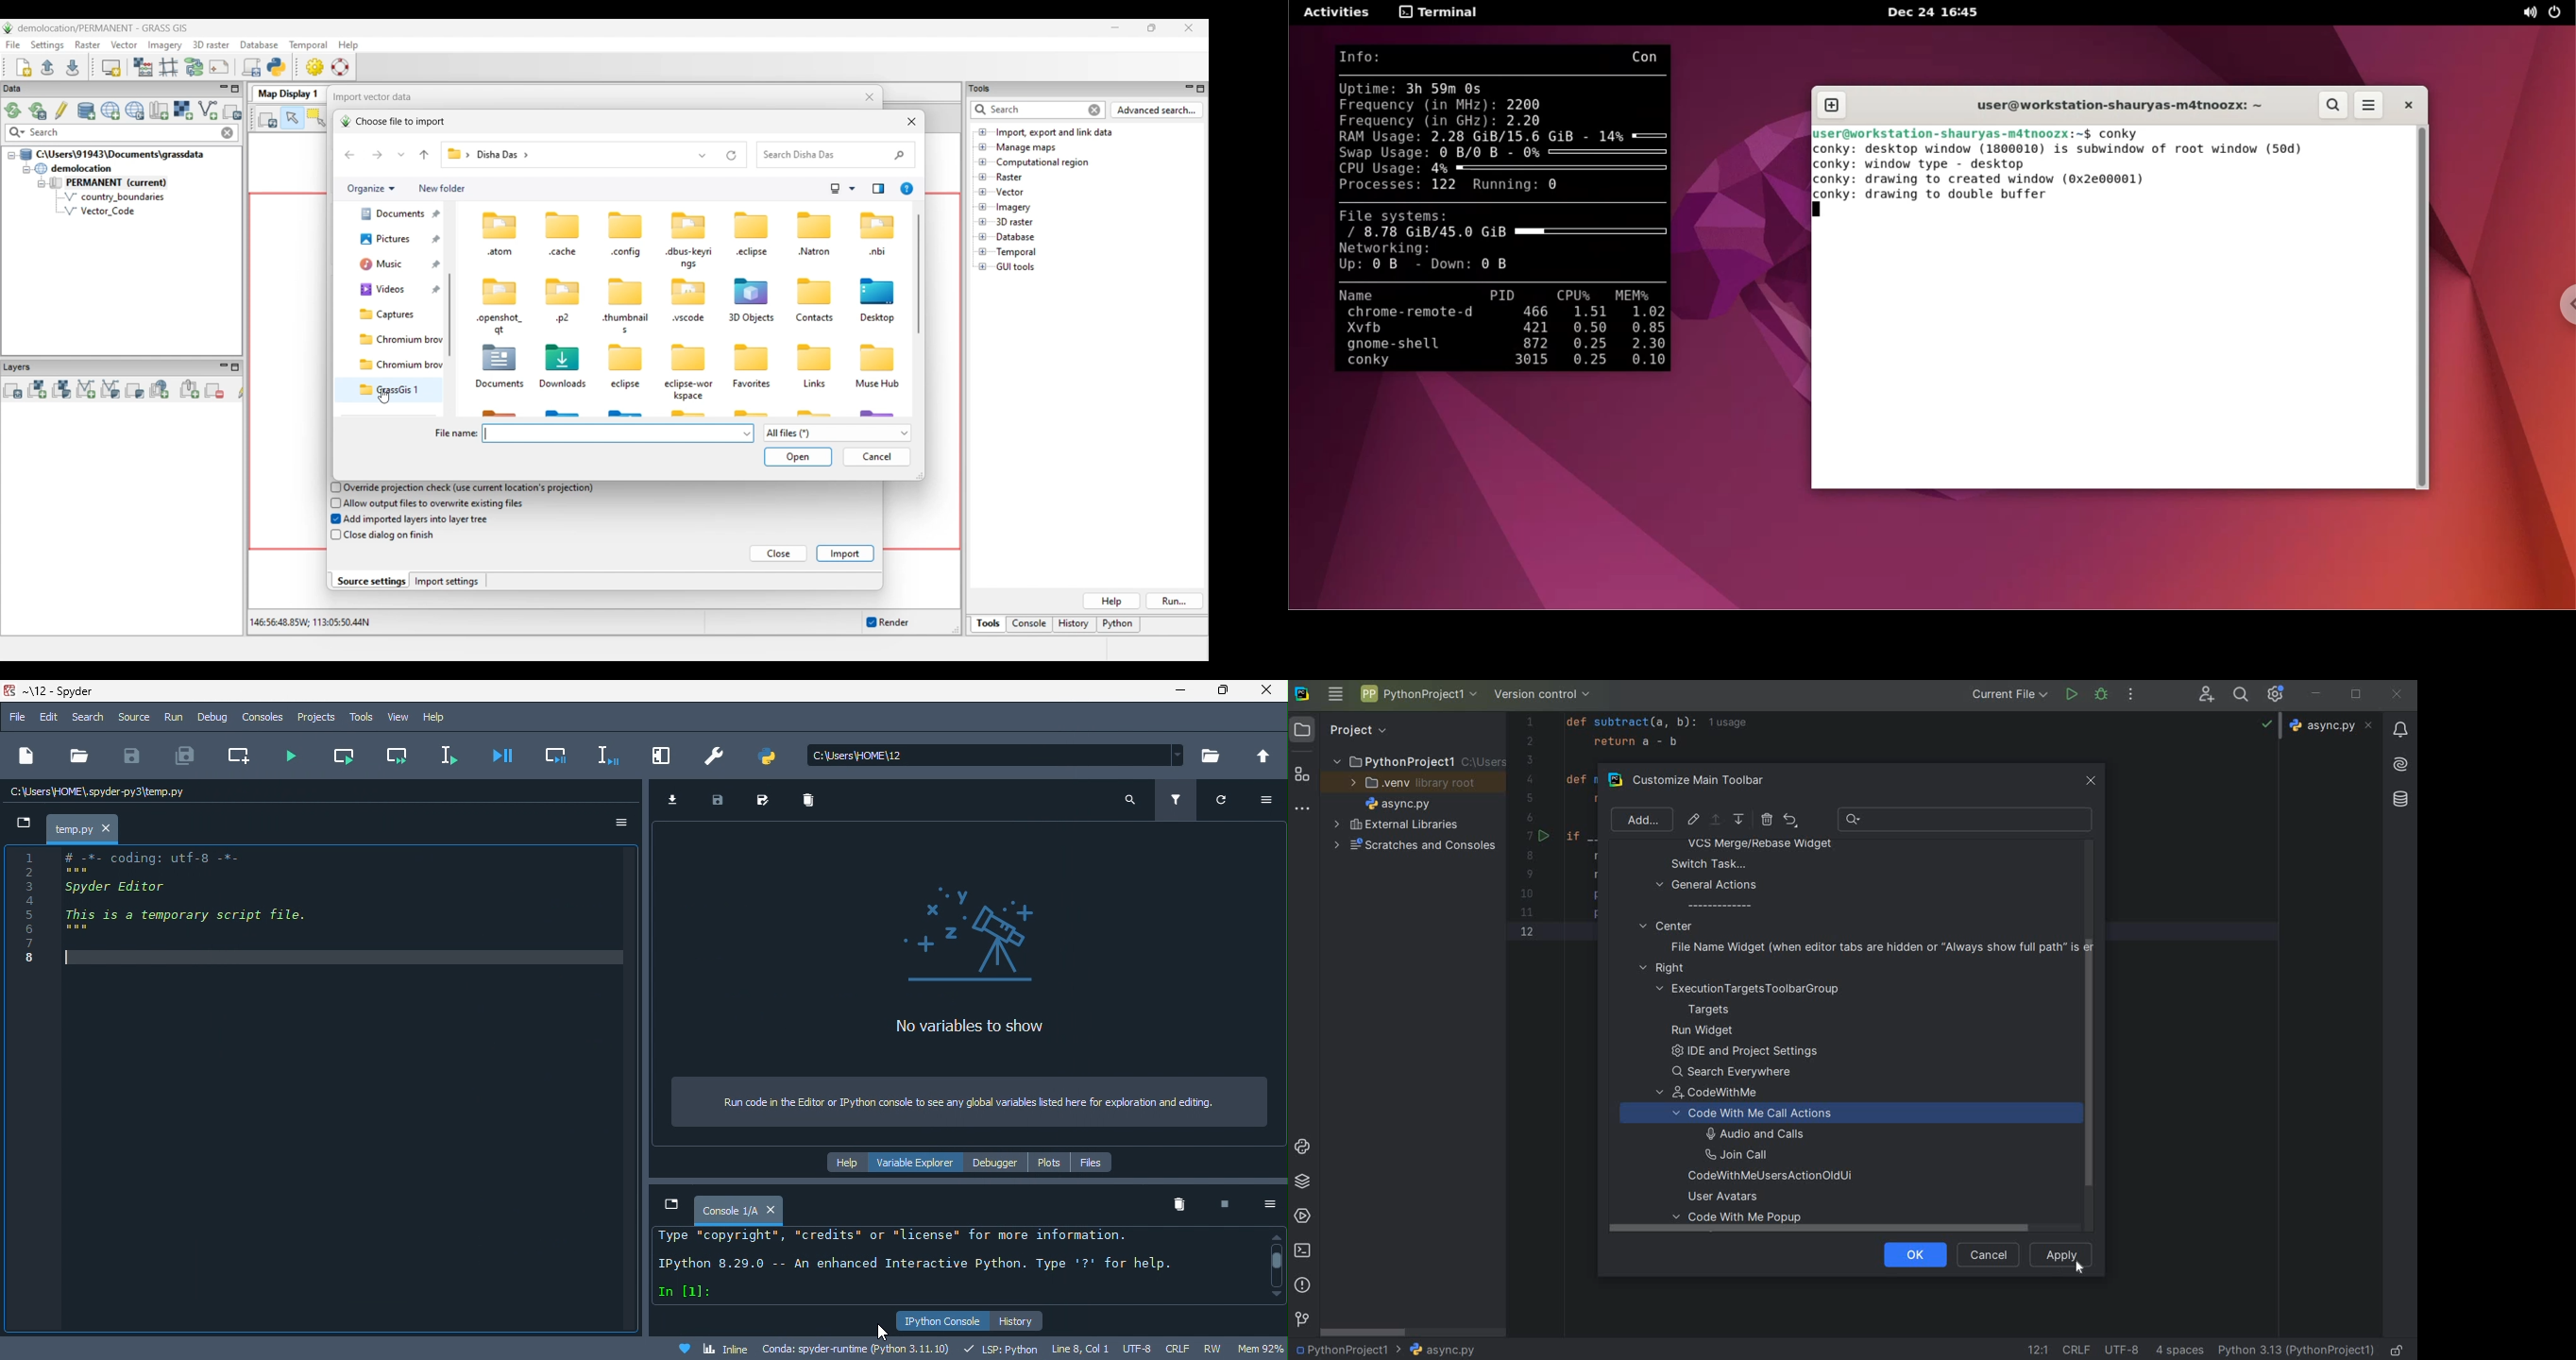 This screenshot has width=2576, height=1372. I want to click on preferences, so click(718, 753).